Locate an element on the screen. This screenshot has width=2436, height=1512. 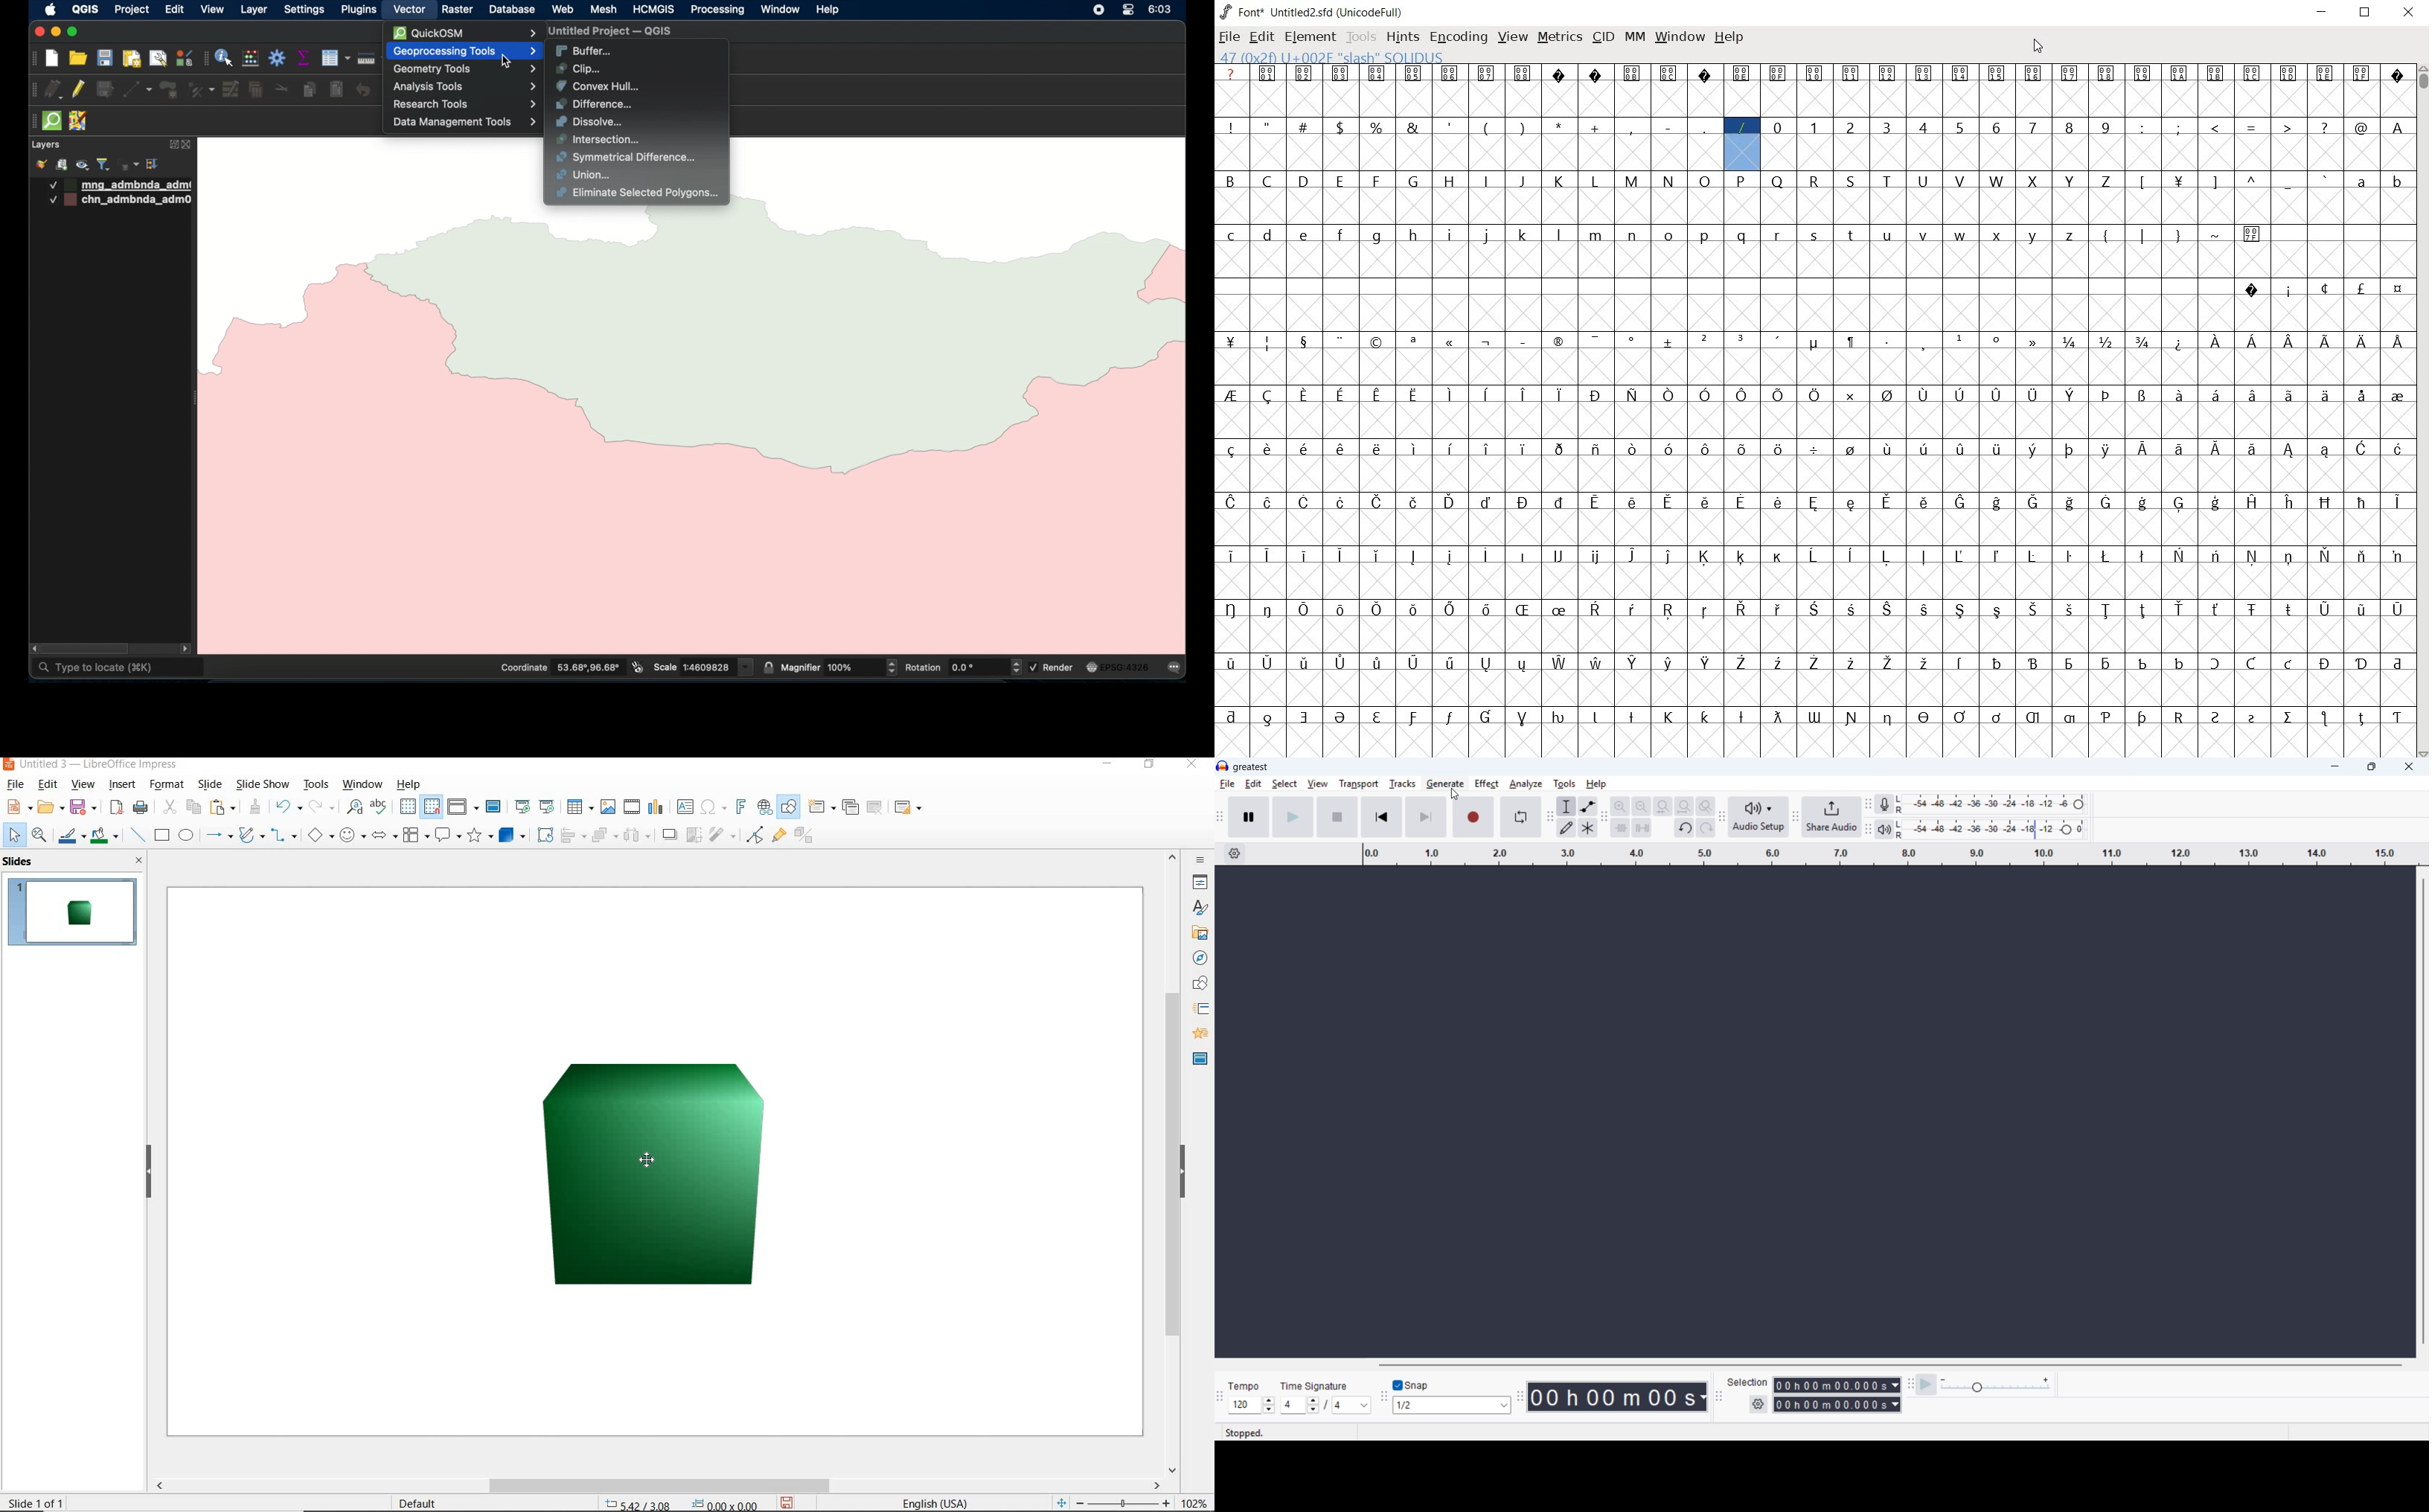
glyph is located at coordinates (2105, 502).